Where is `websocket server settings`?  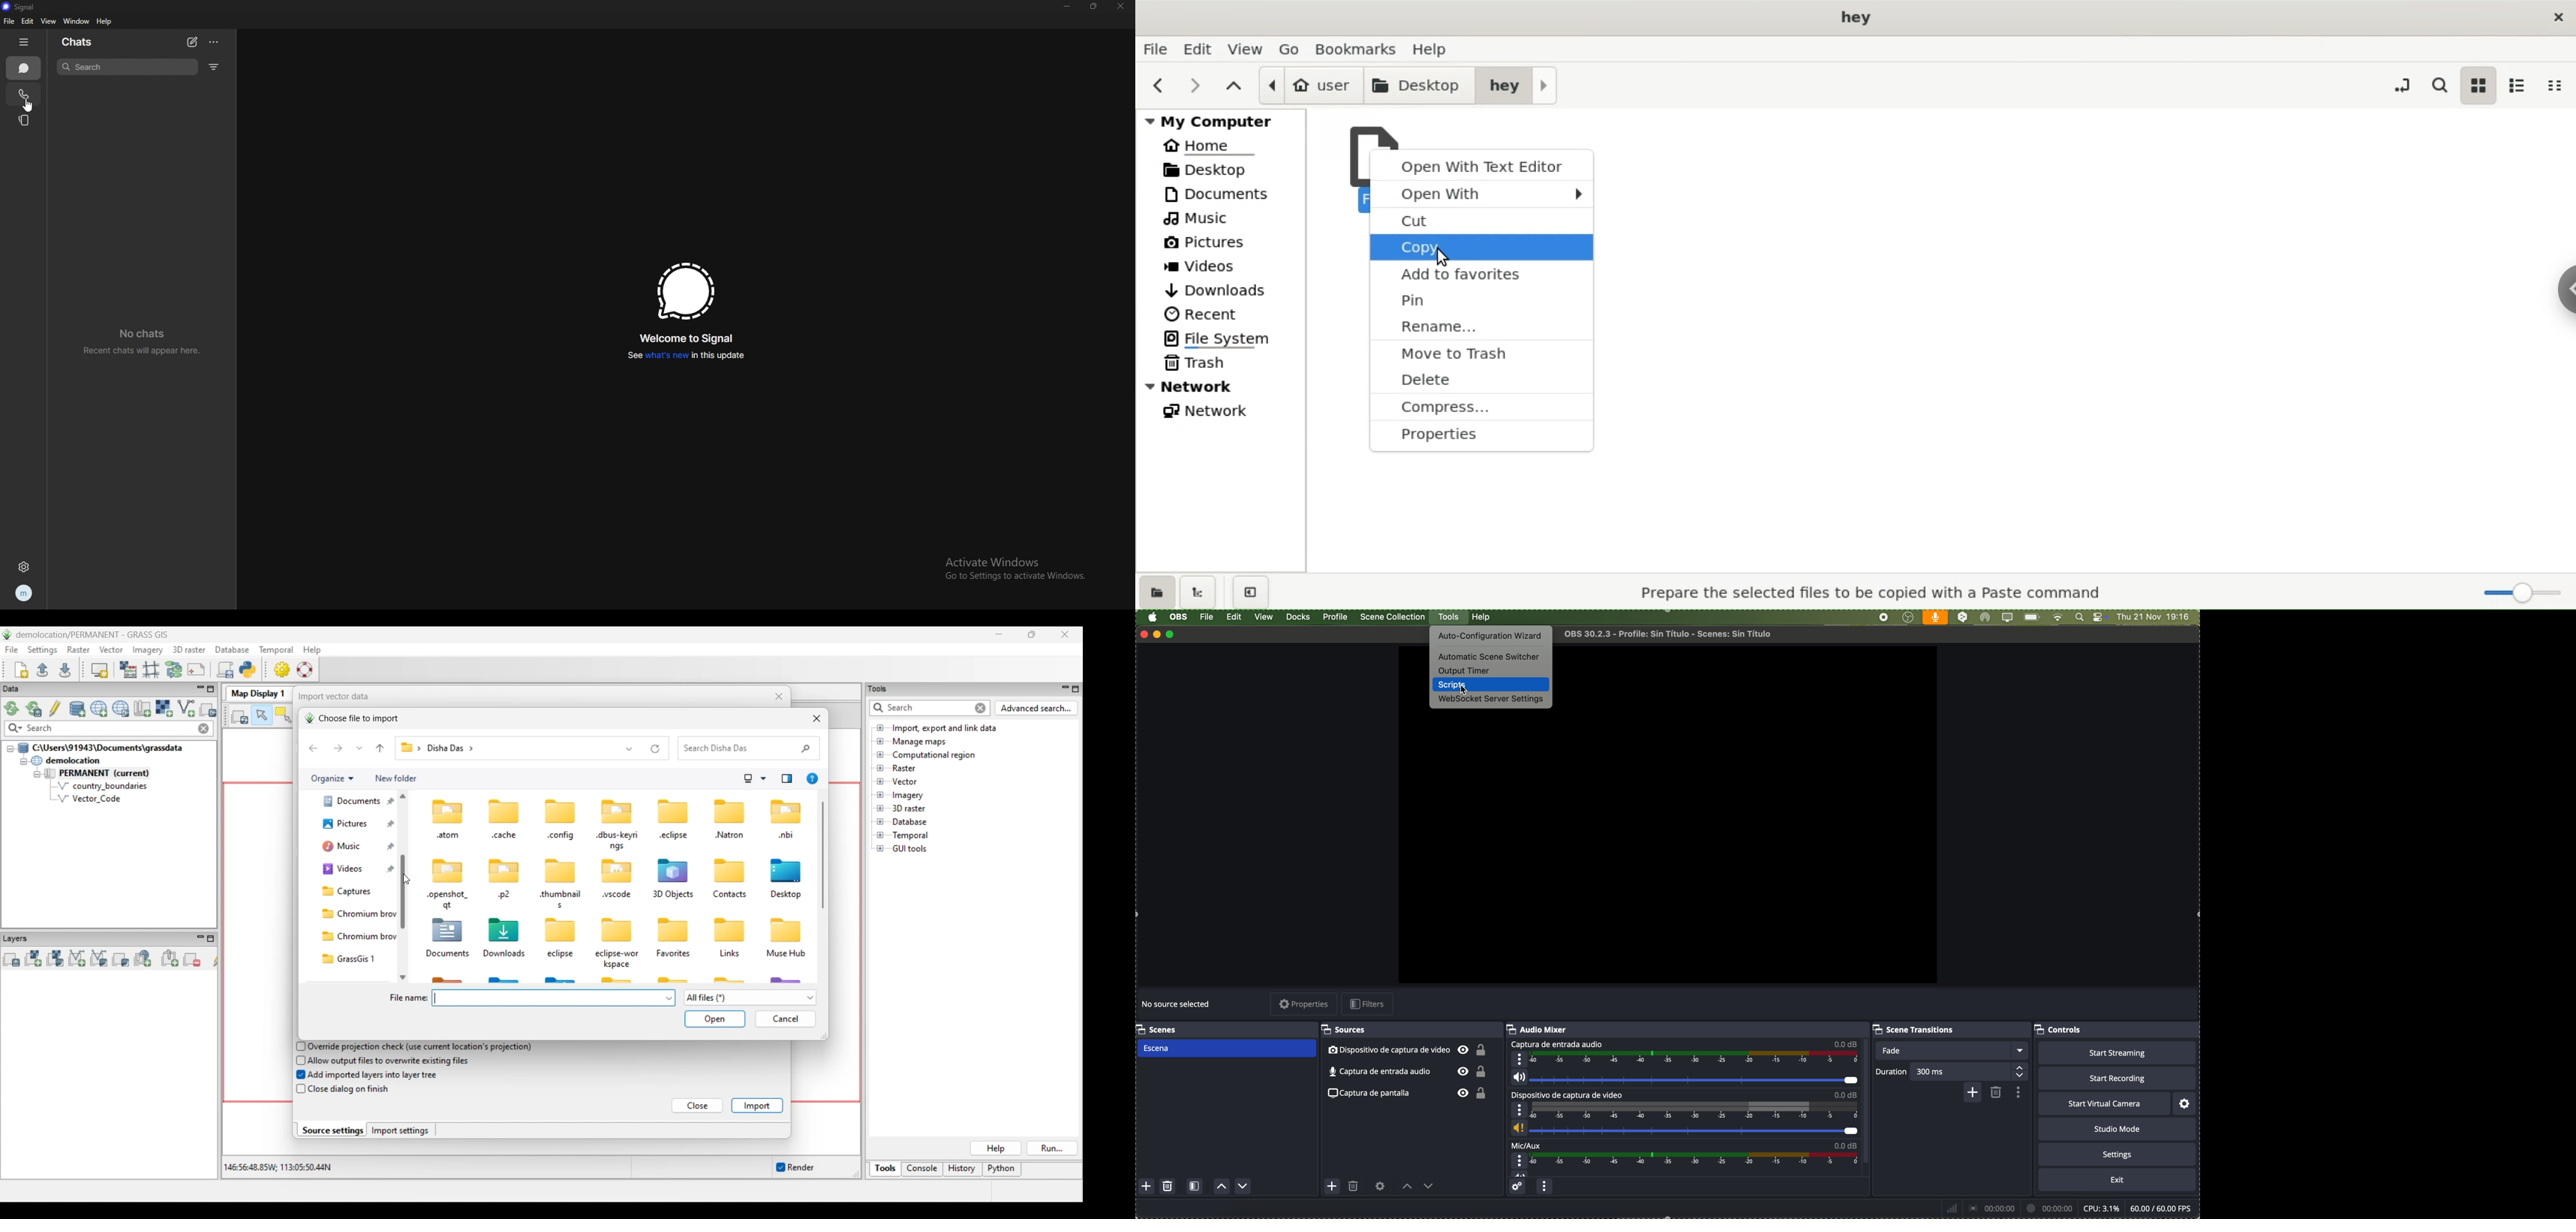
websocket server settings is located at coordinates (1490, 699).